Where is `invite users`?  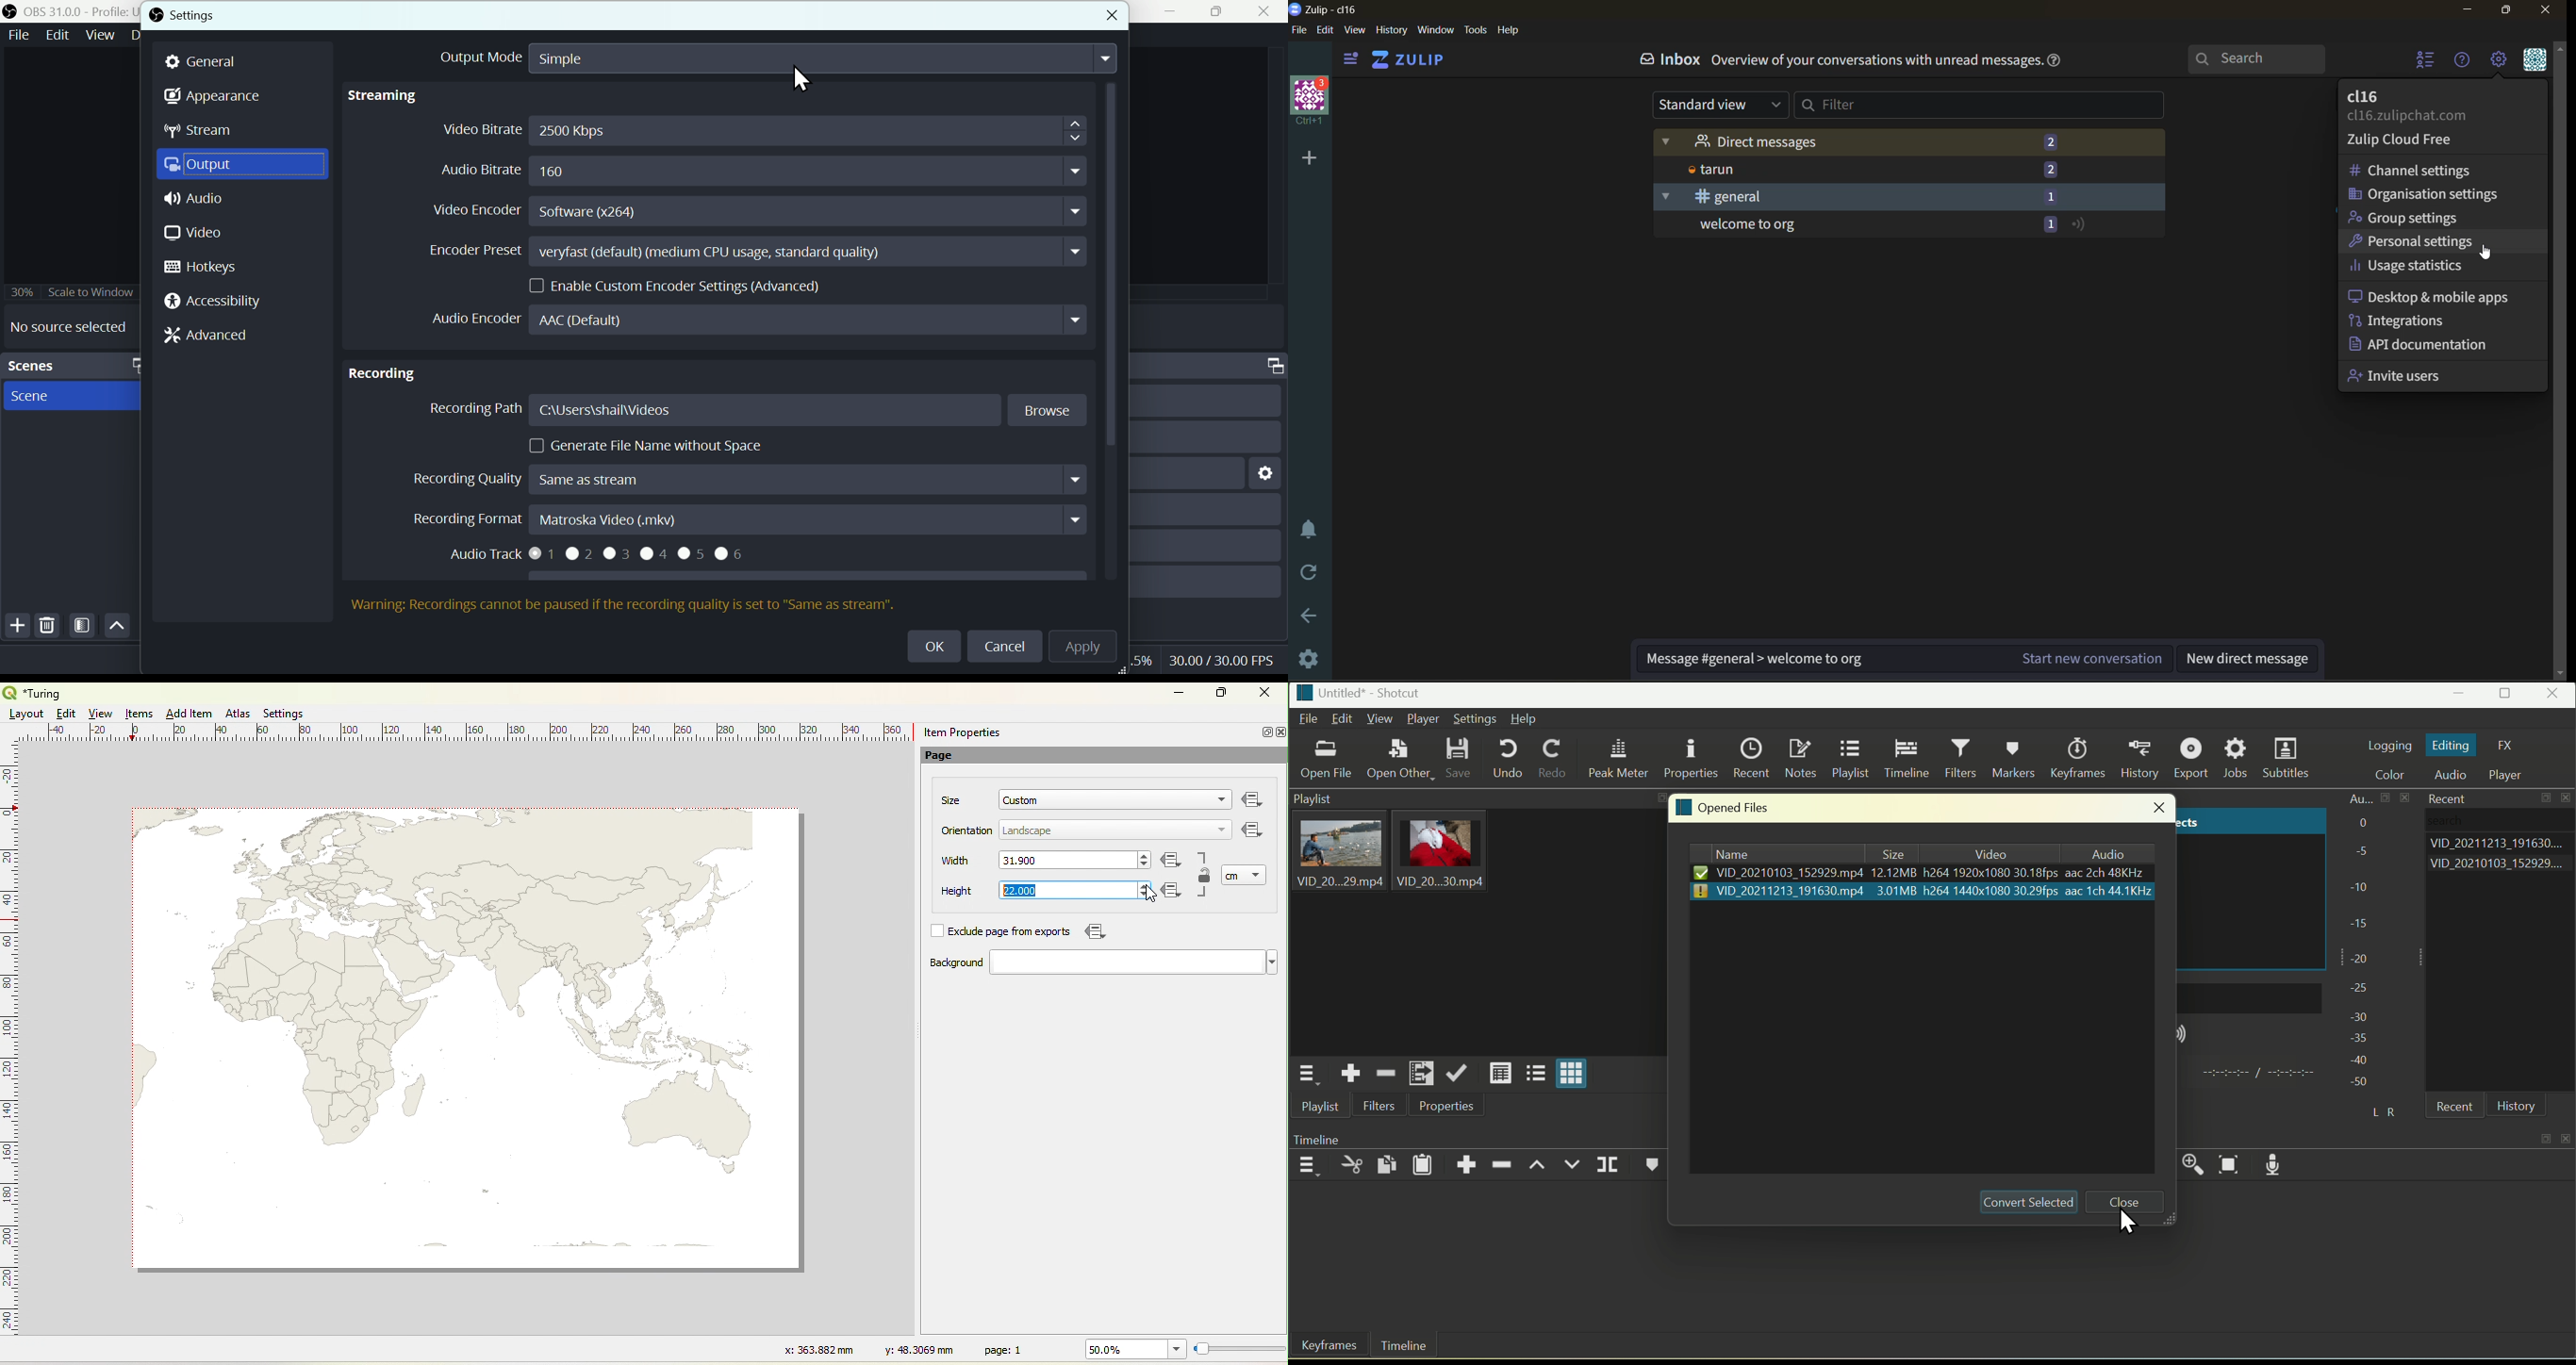
invite users is located at coordinates (2444, 377).